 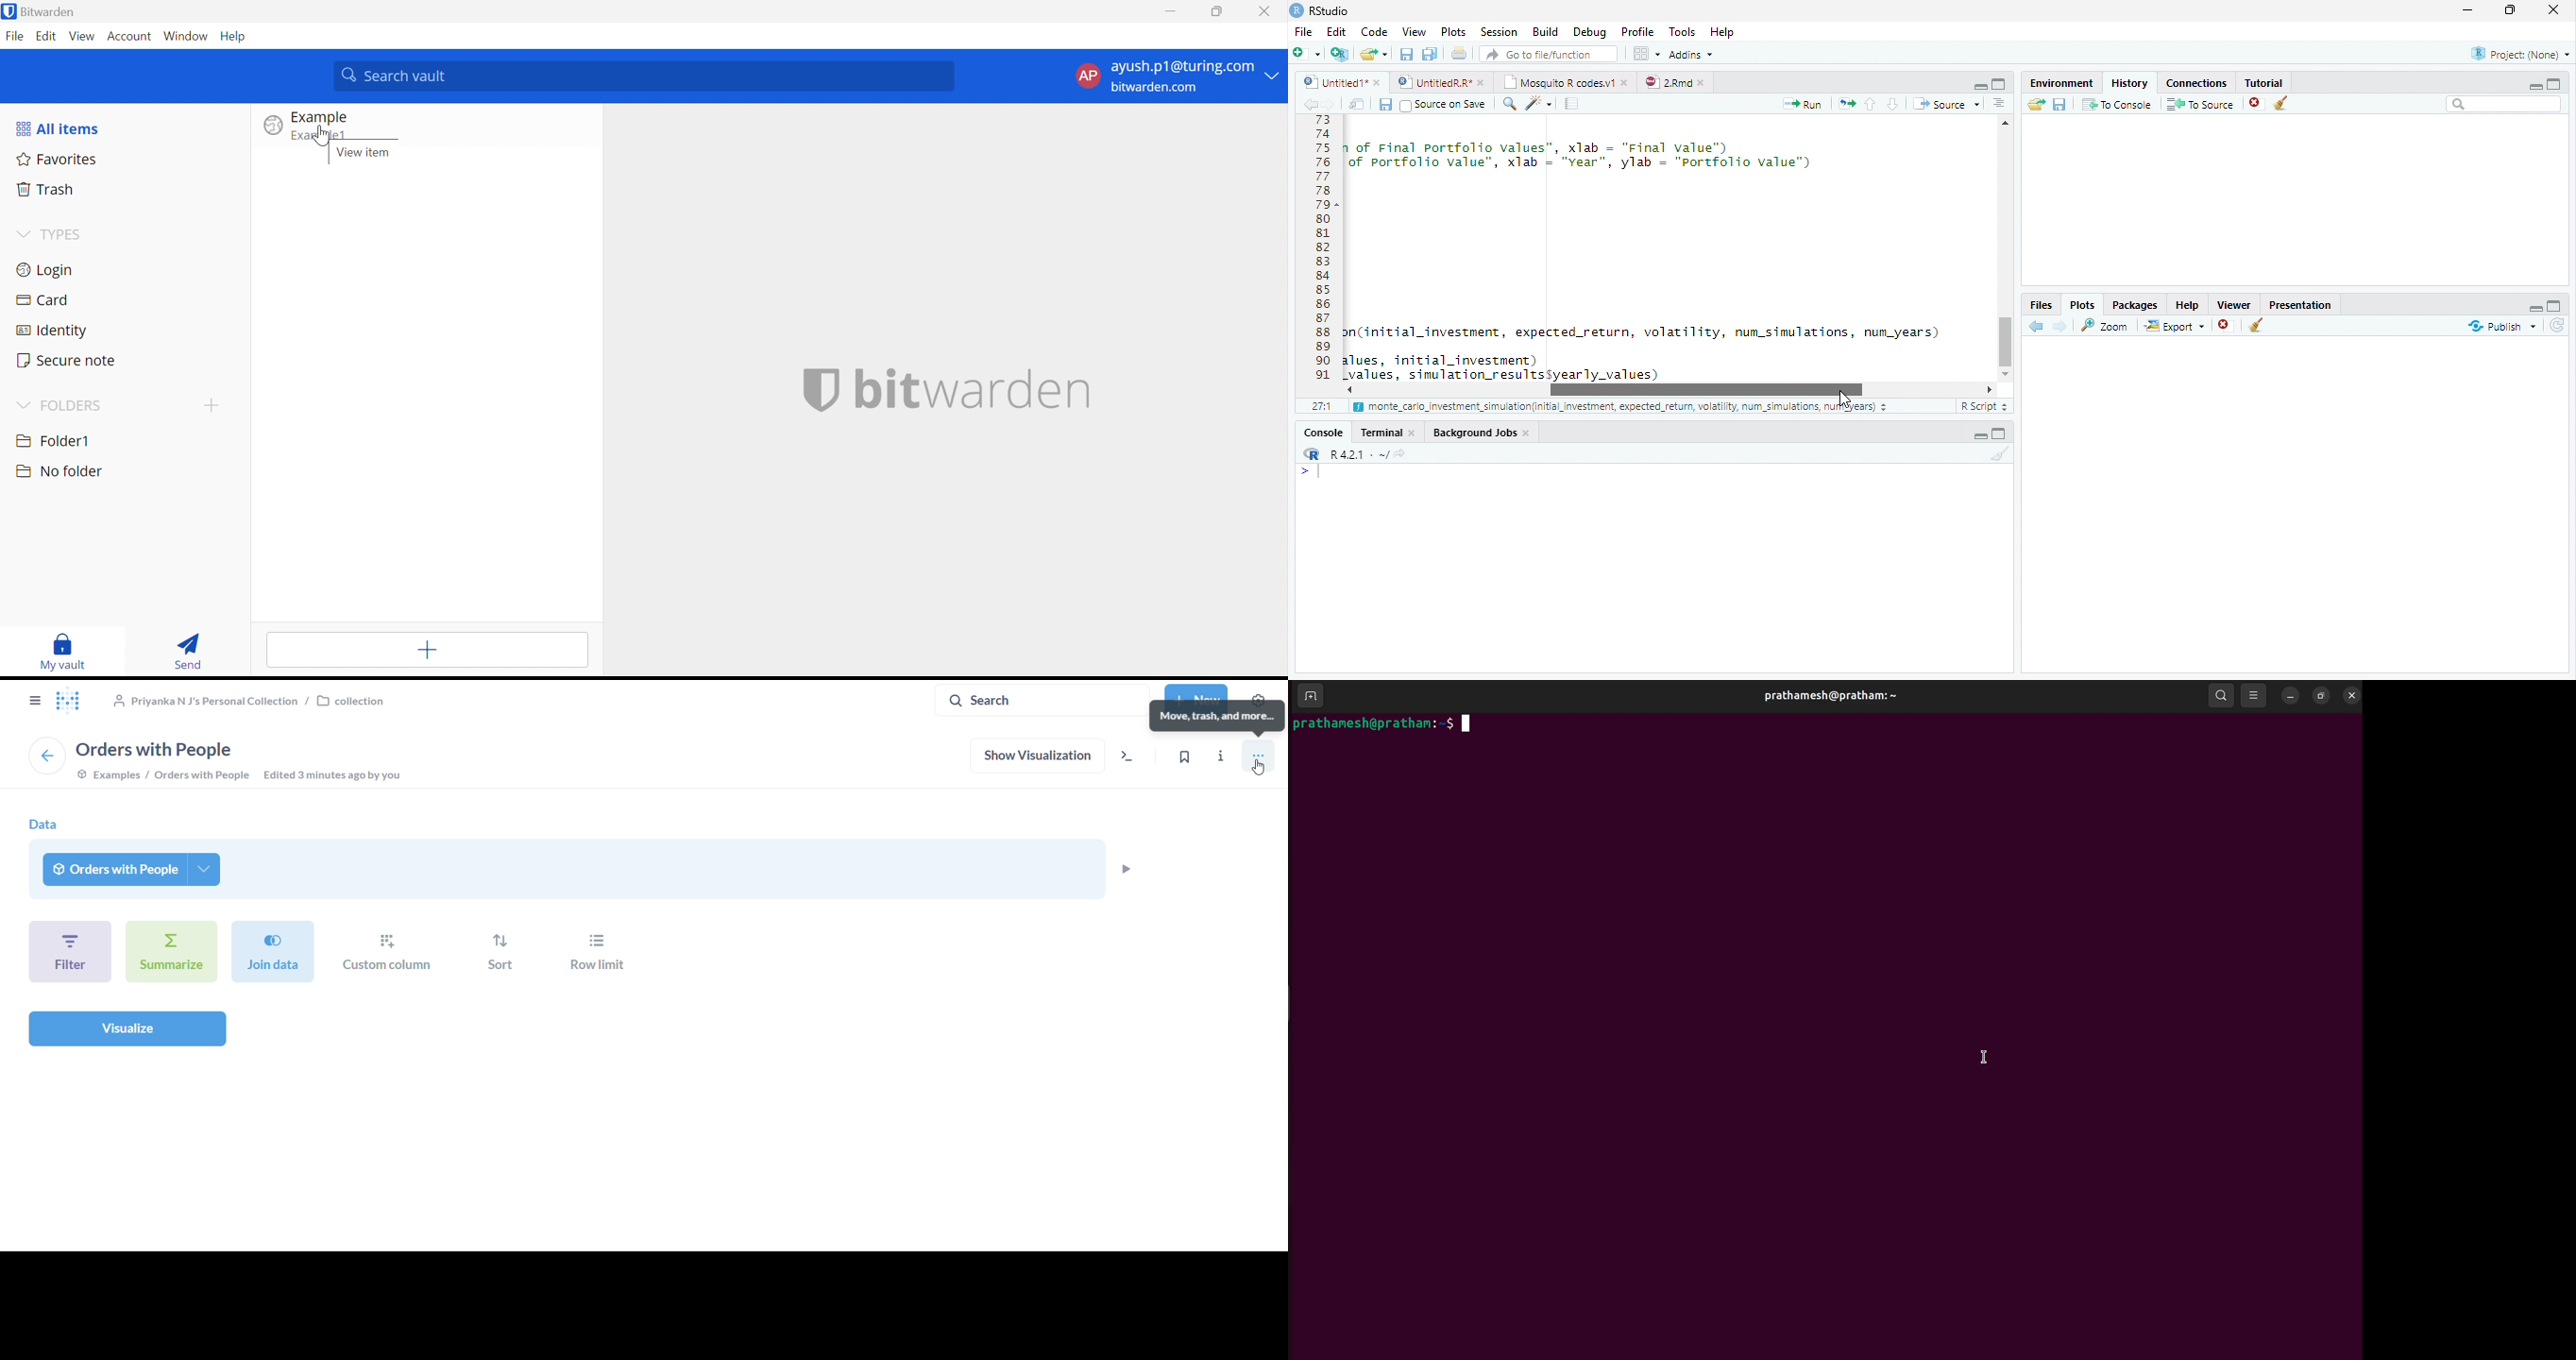 What do you see at coordinates (1646, 54) in the screenshot?
I see `Workspace Panes` at bounding box center [1646, 54].